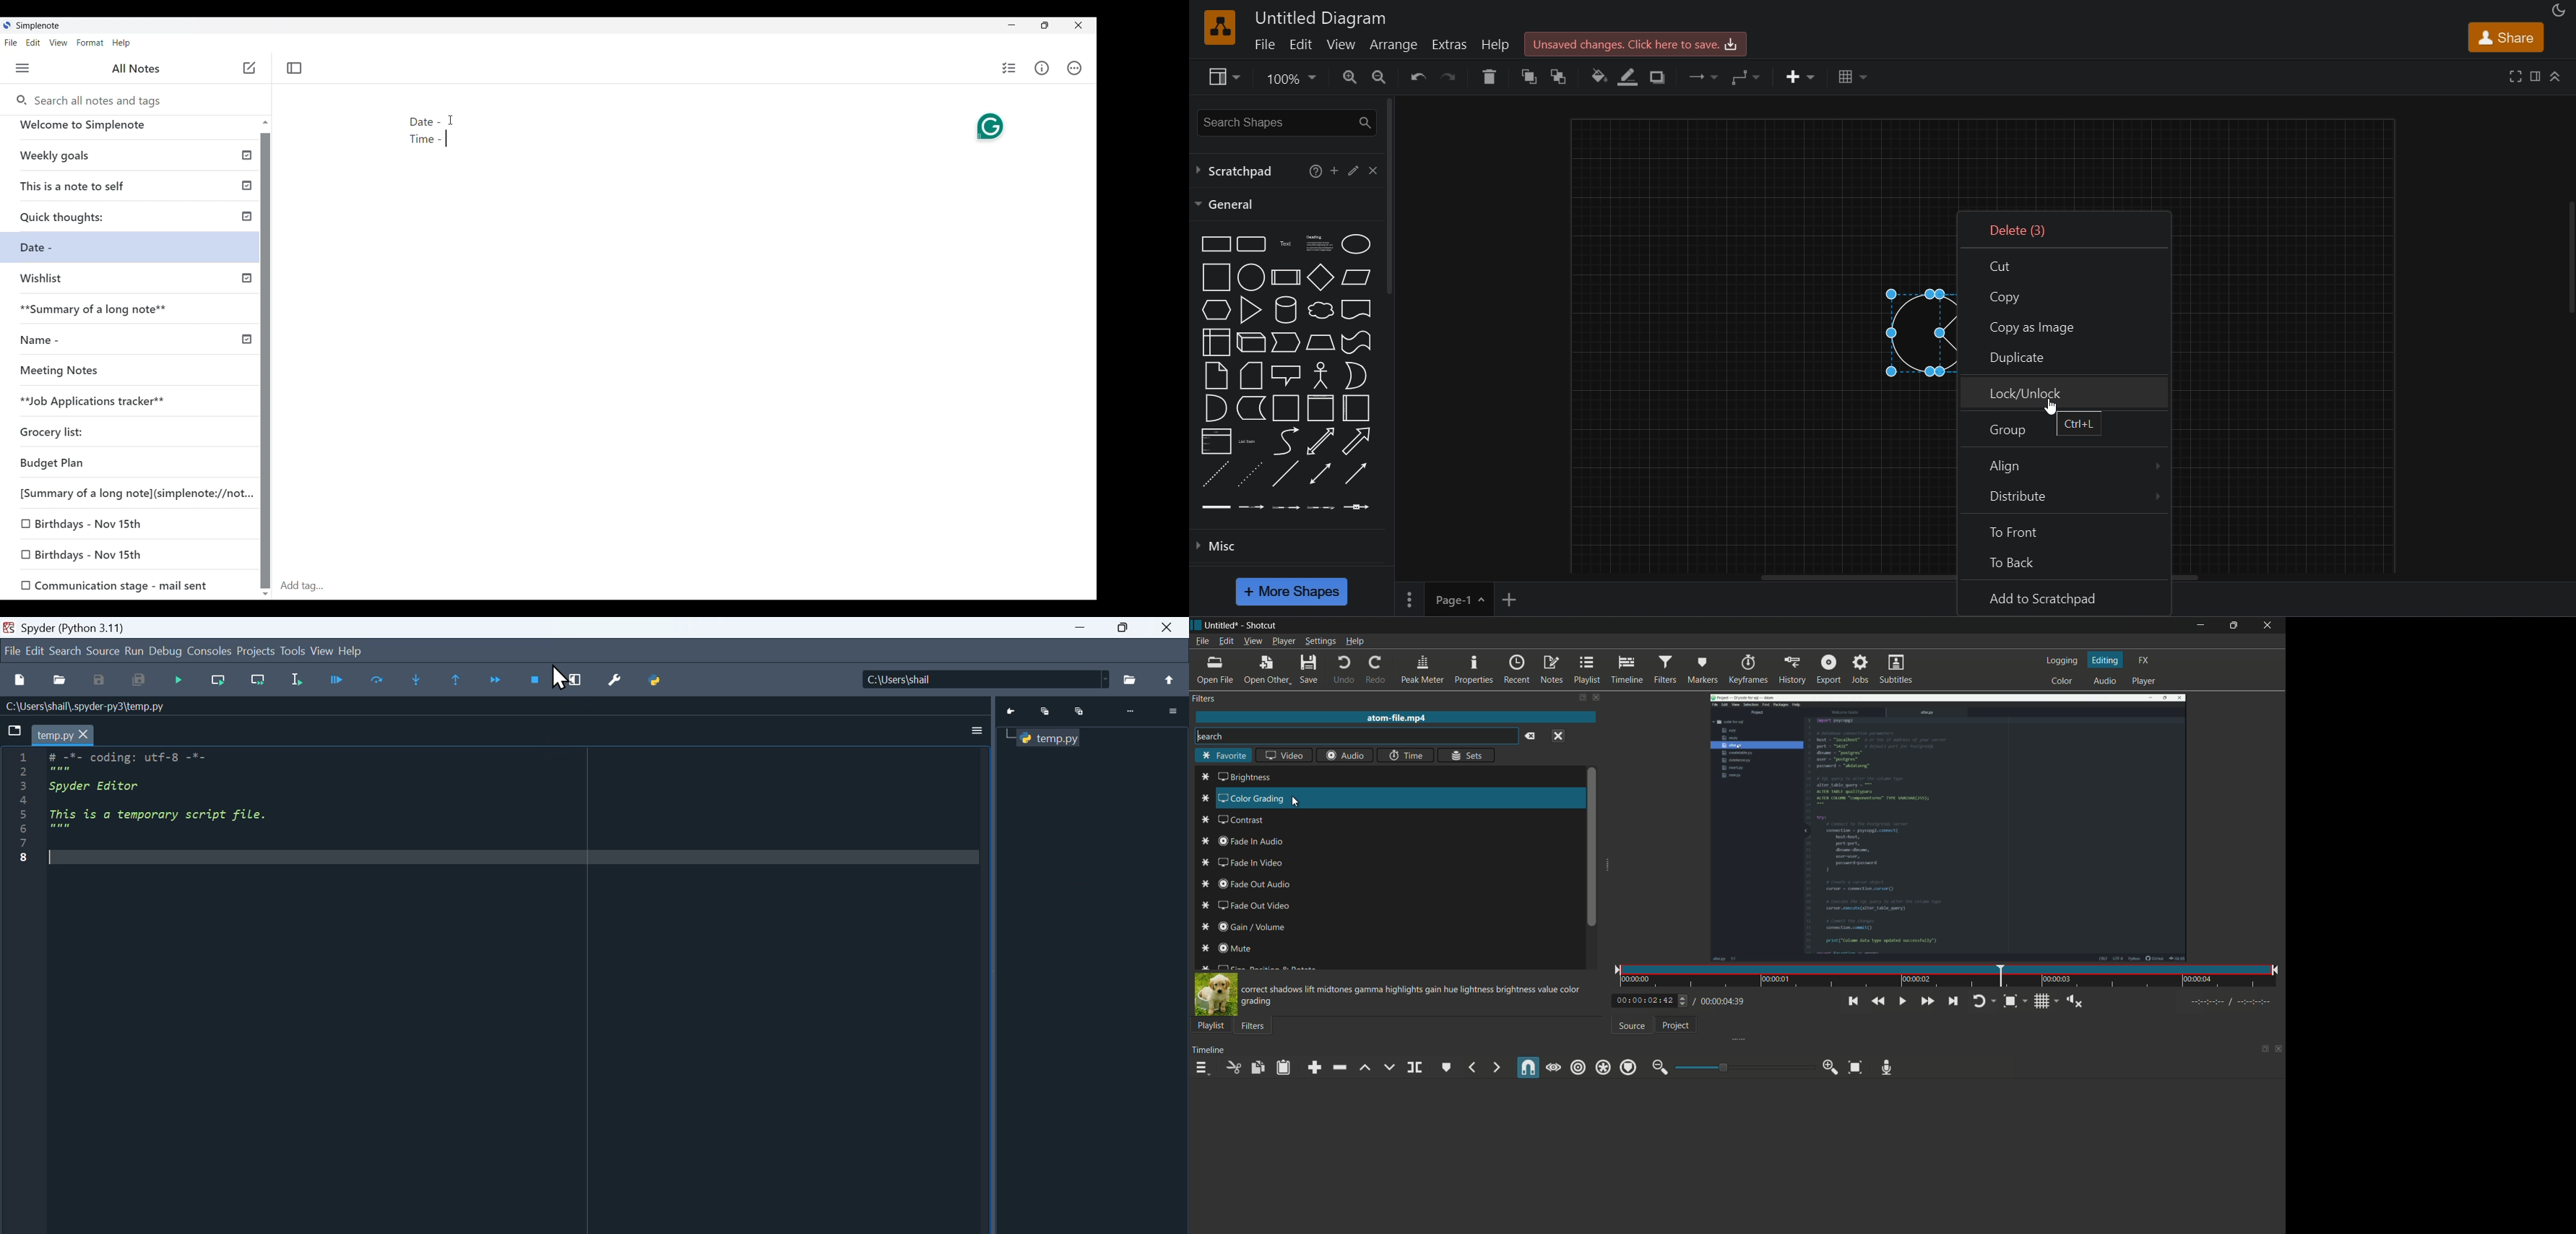 The image size is (2576, 1260). What do you see at coordinates (534, 680) in the screenshot?
I see `Stop debugging` at bounding box center [534, 680].